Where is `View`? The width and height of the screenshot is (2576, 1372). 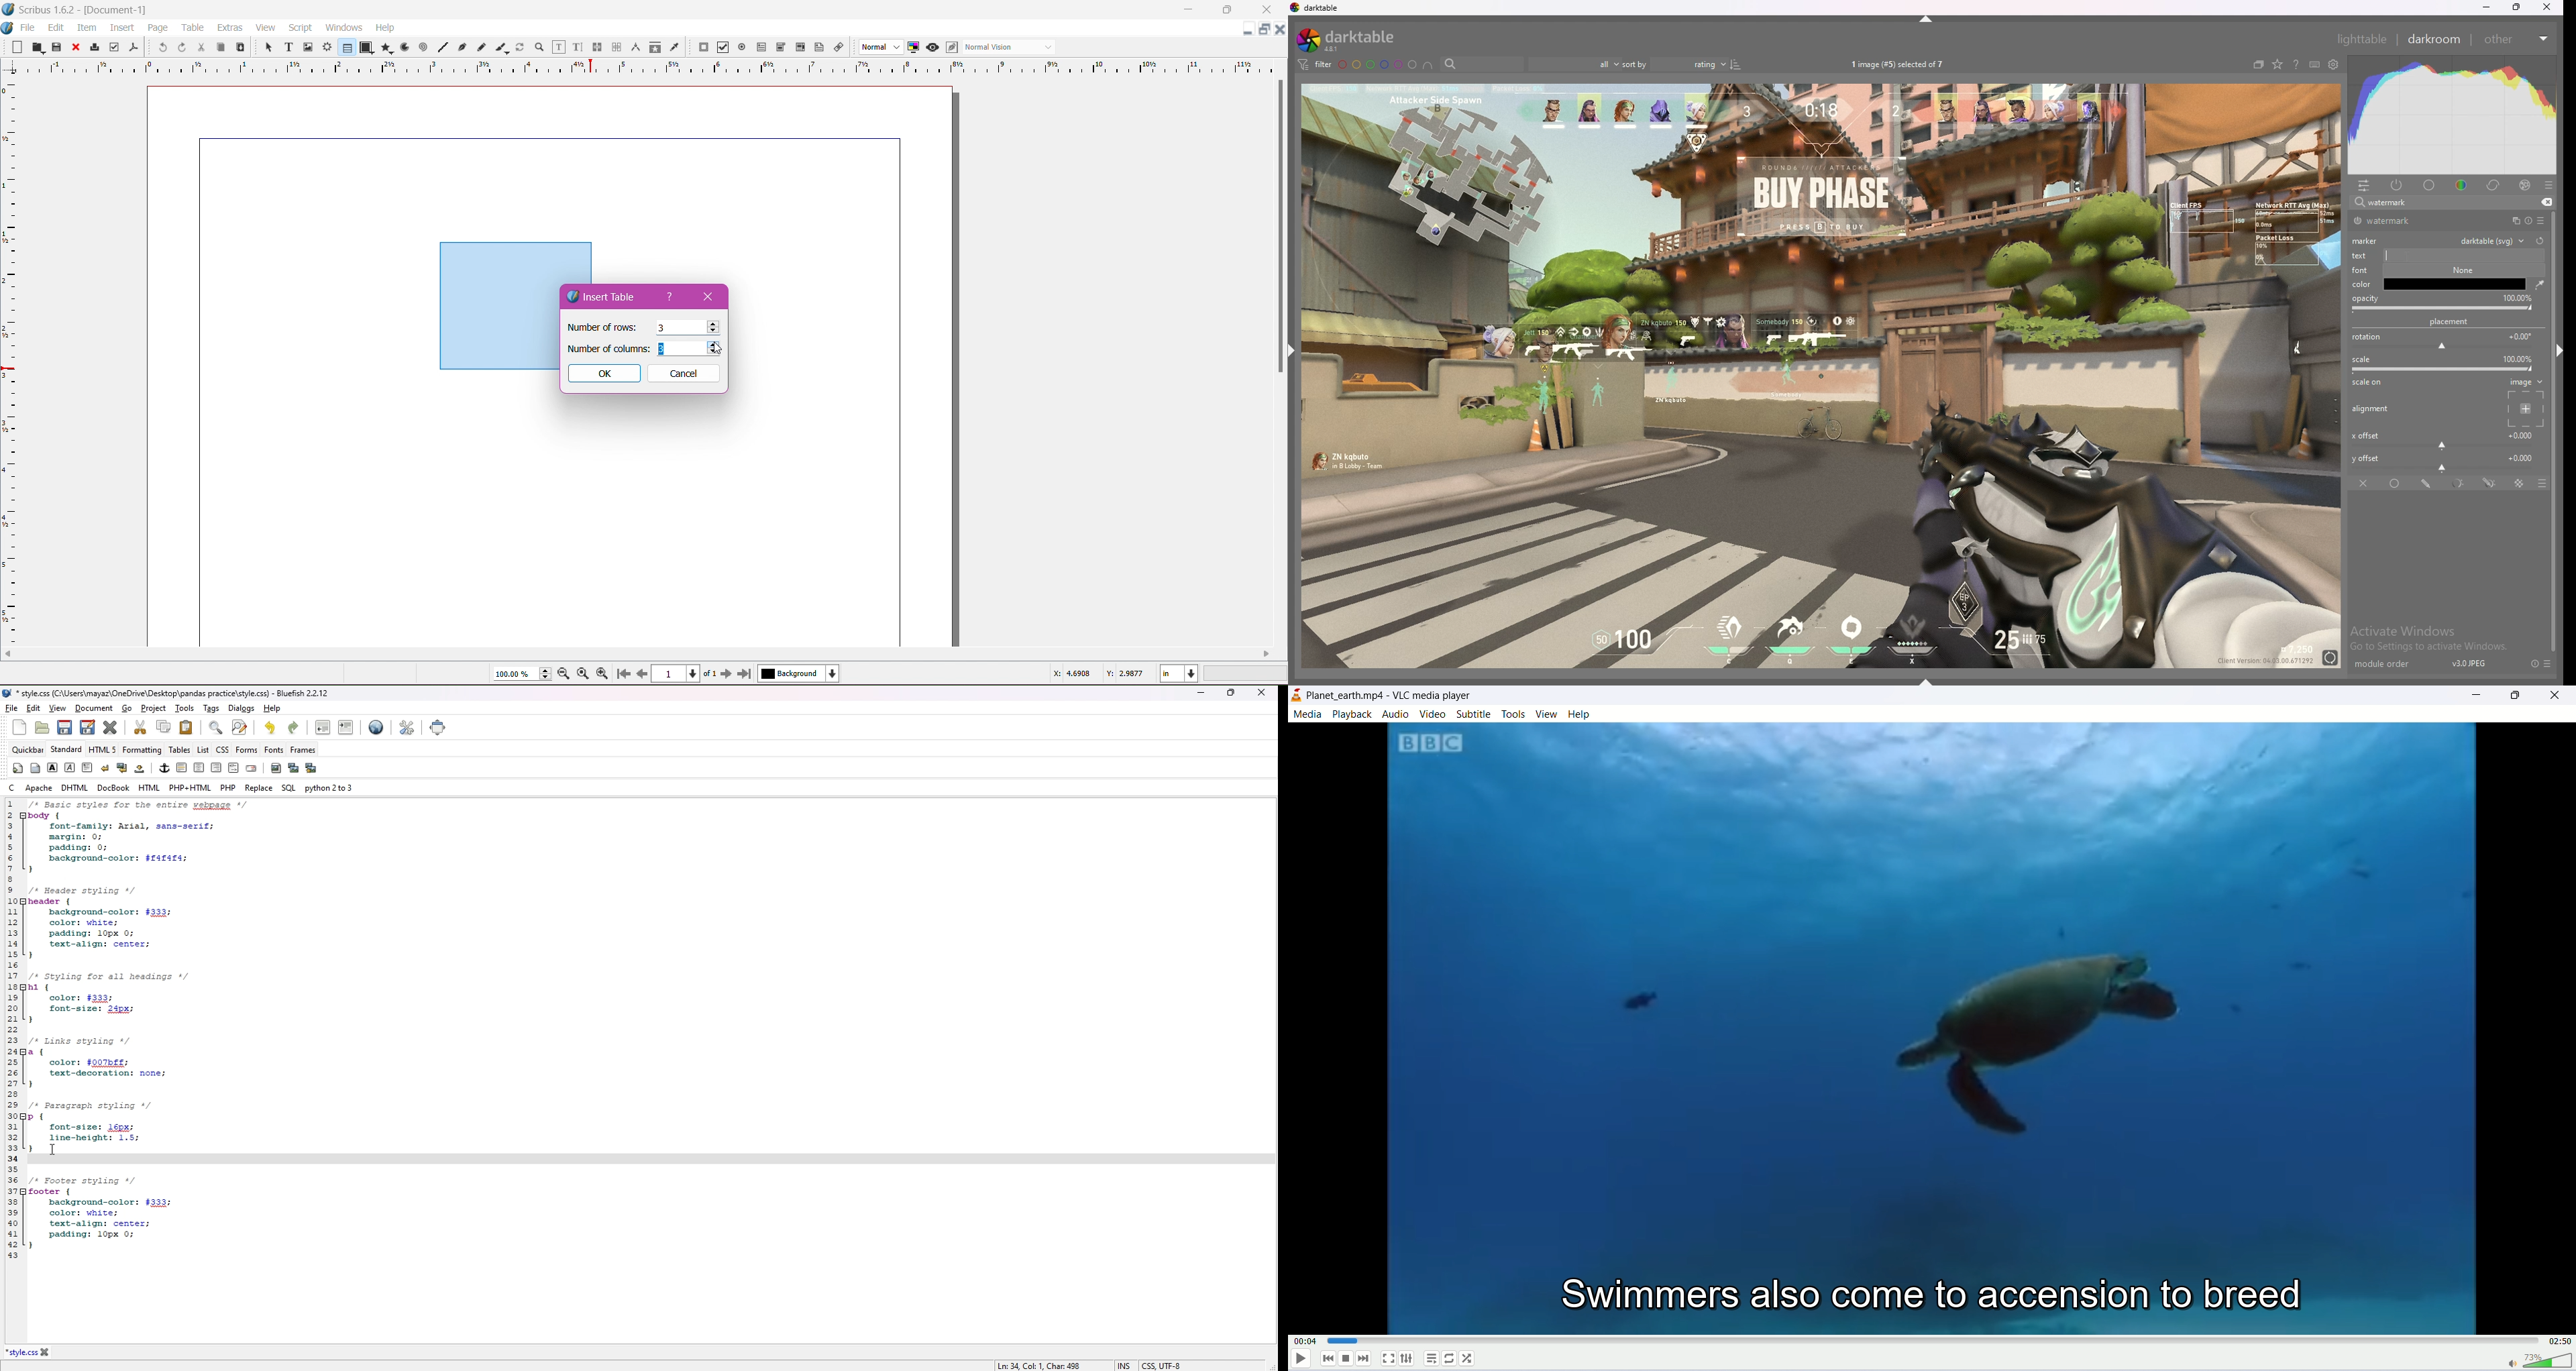 View is located at coordinates (266, 27).